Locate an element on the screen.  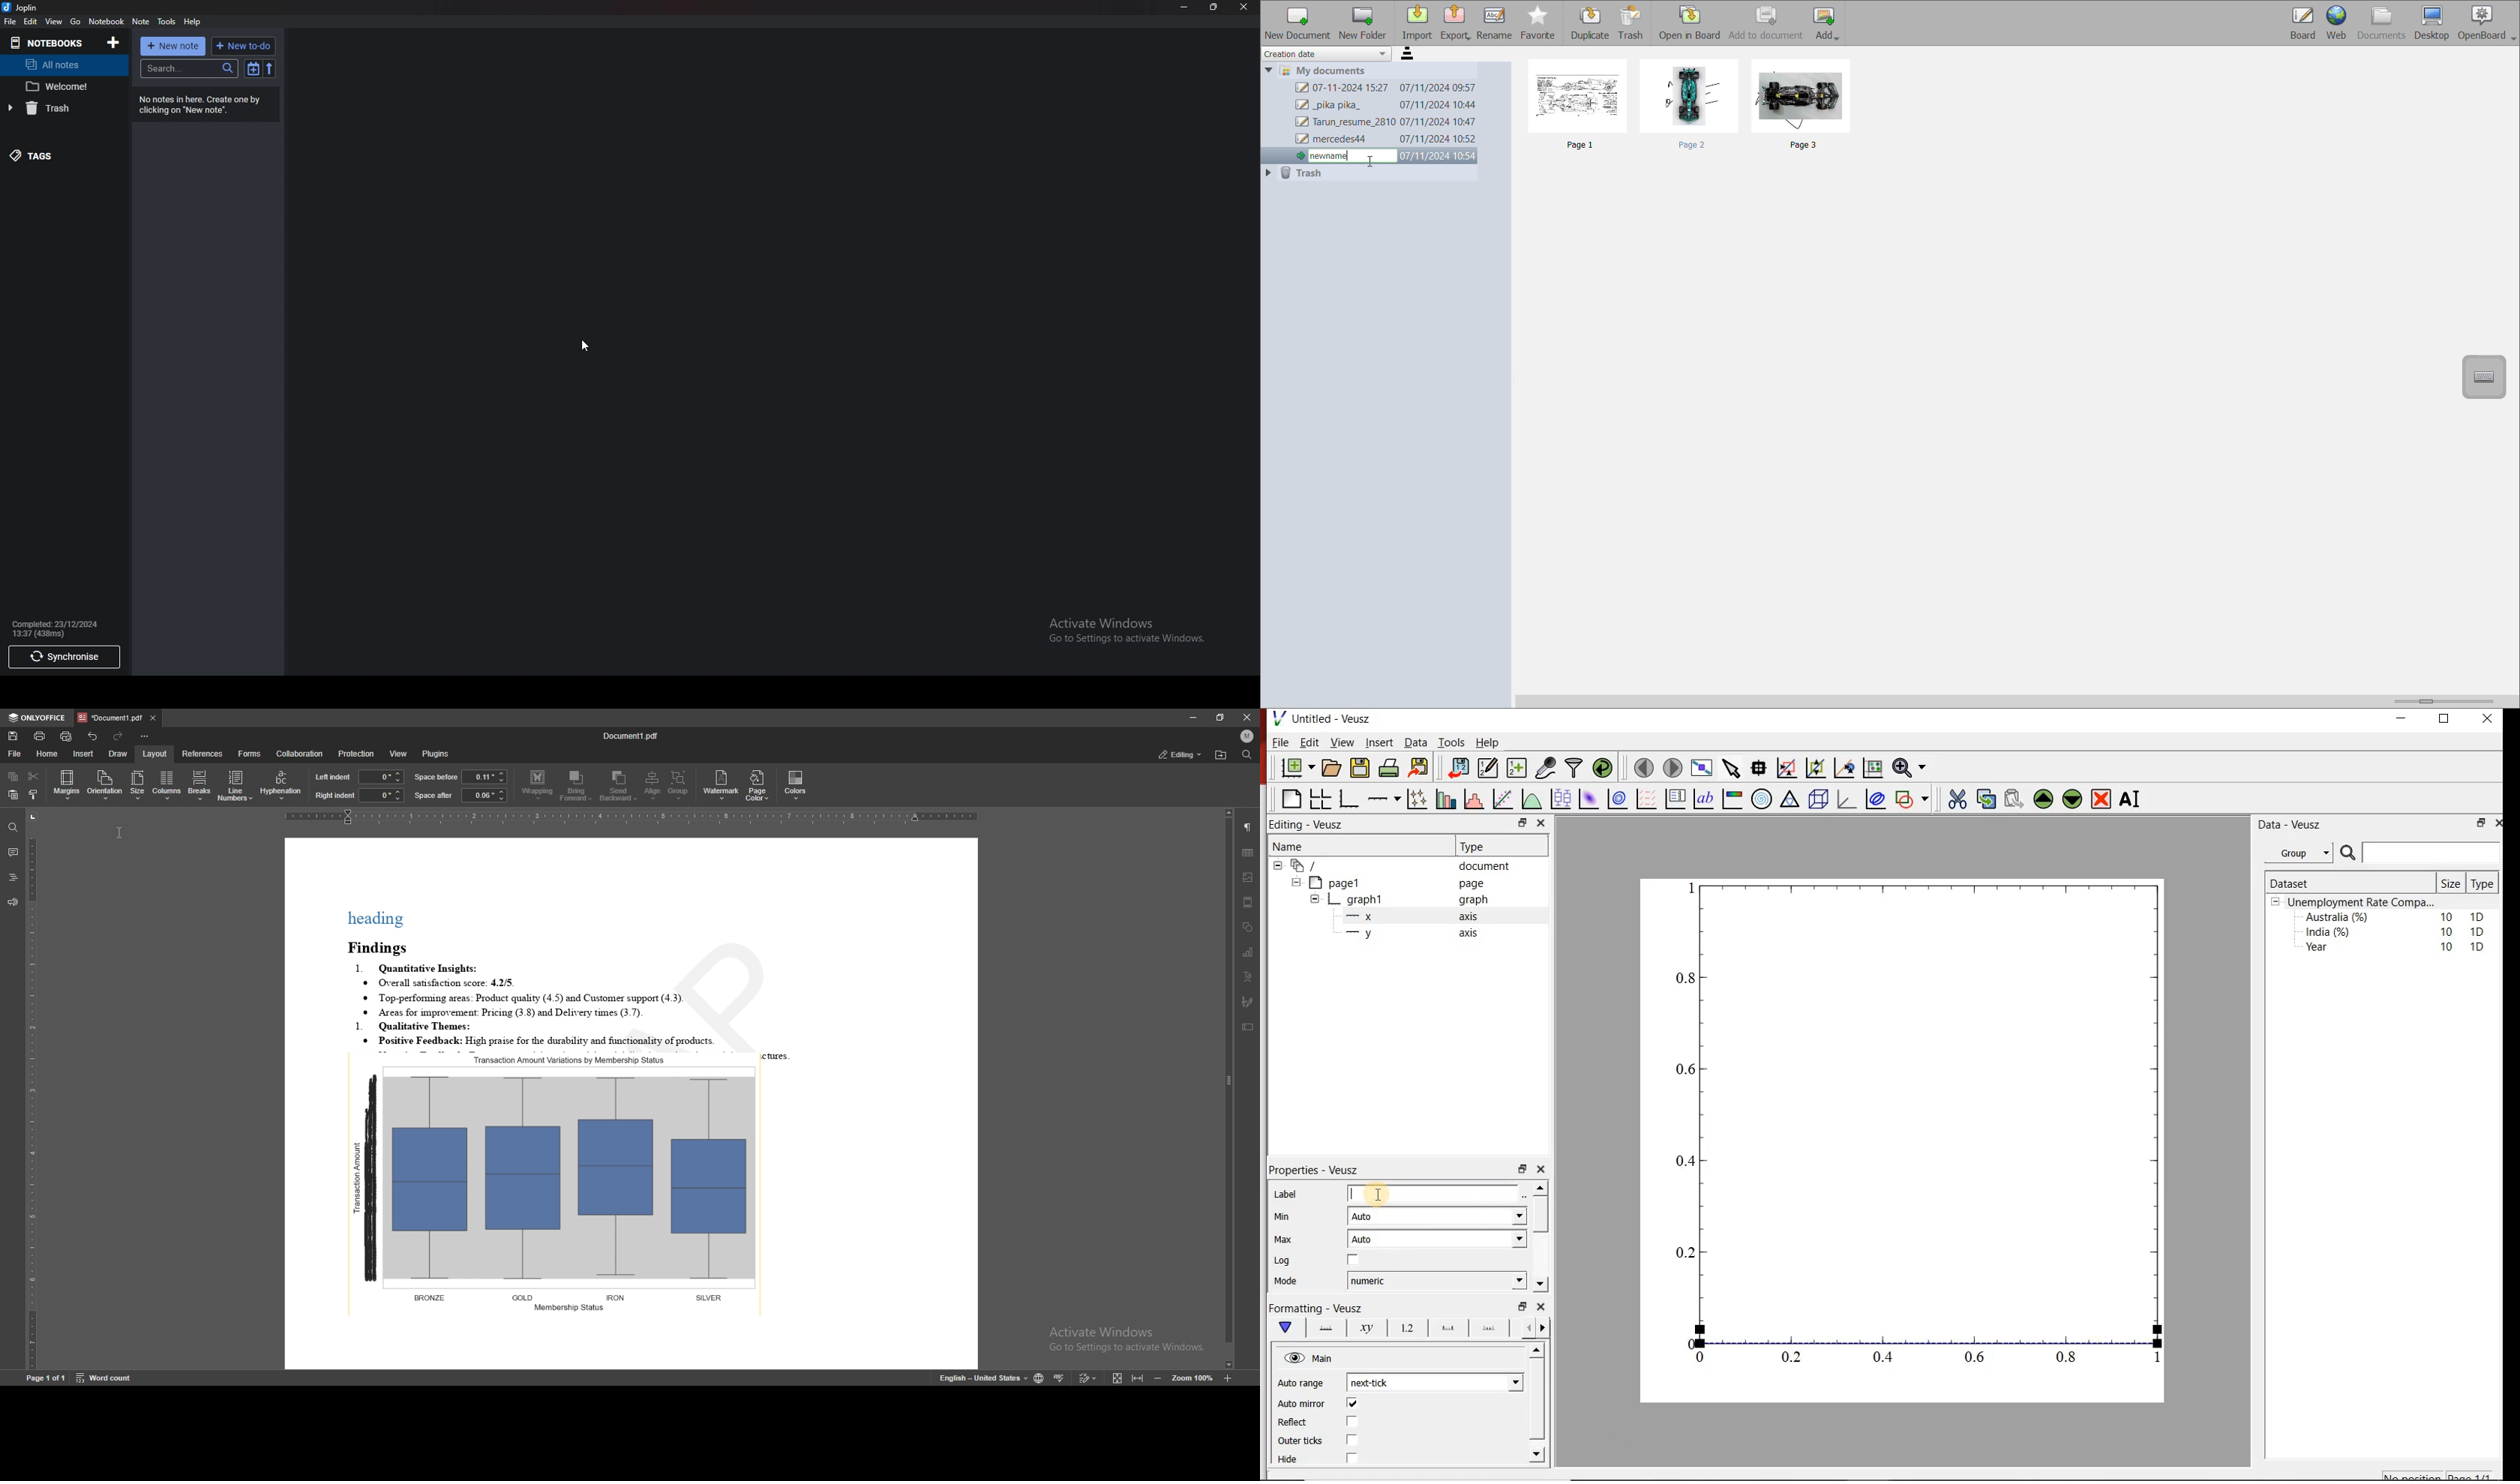
Notebooks is located at coordinates (49, 43).